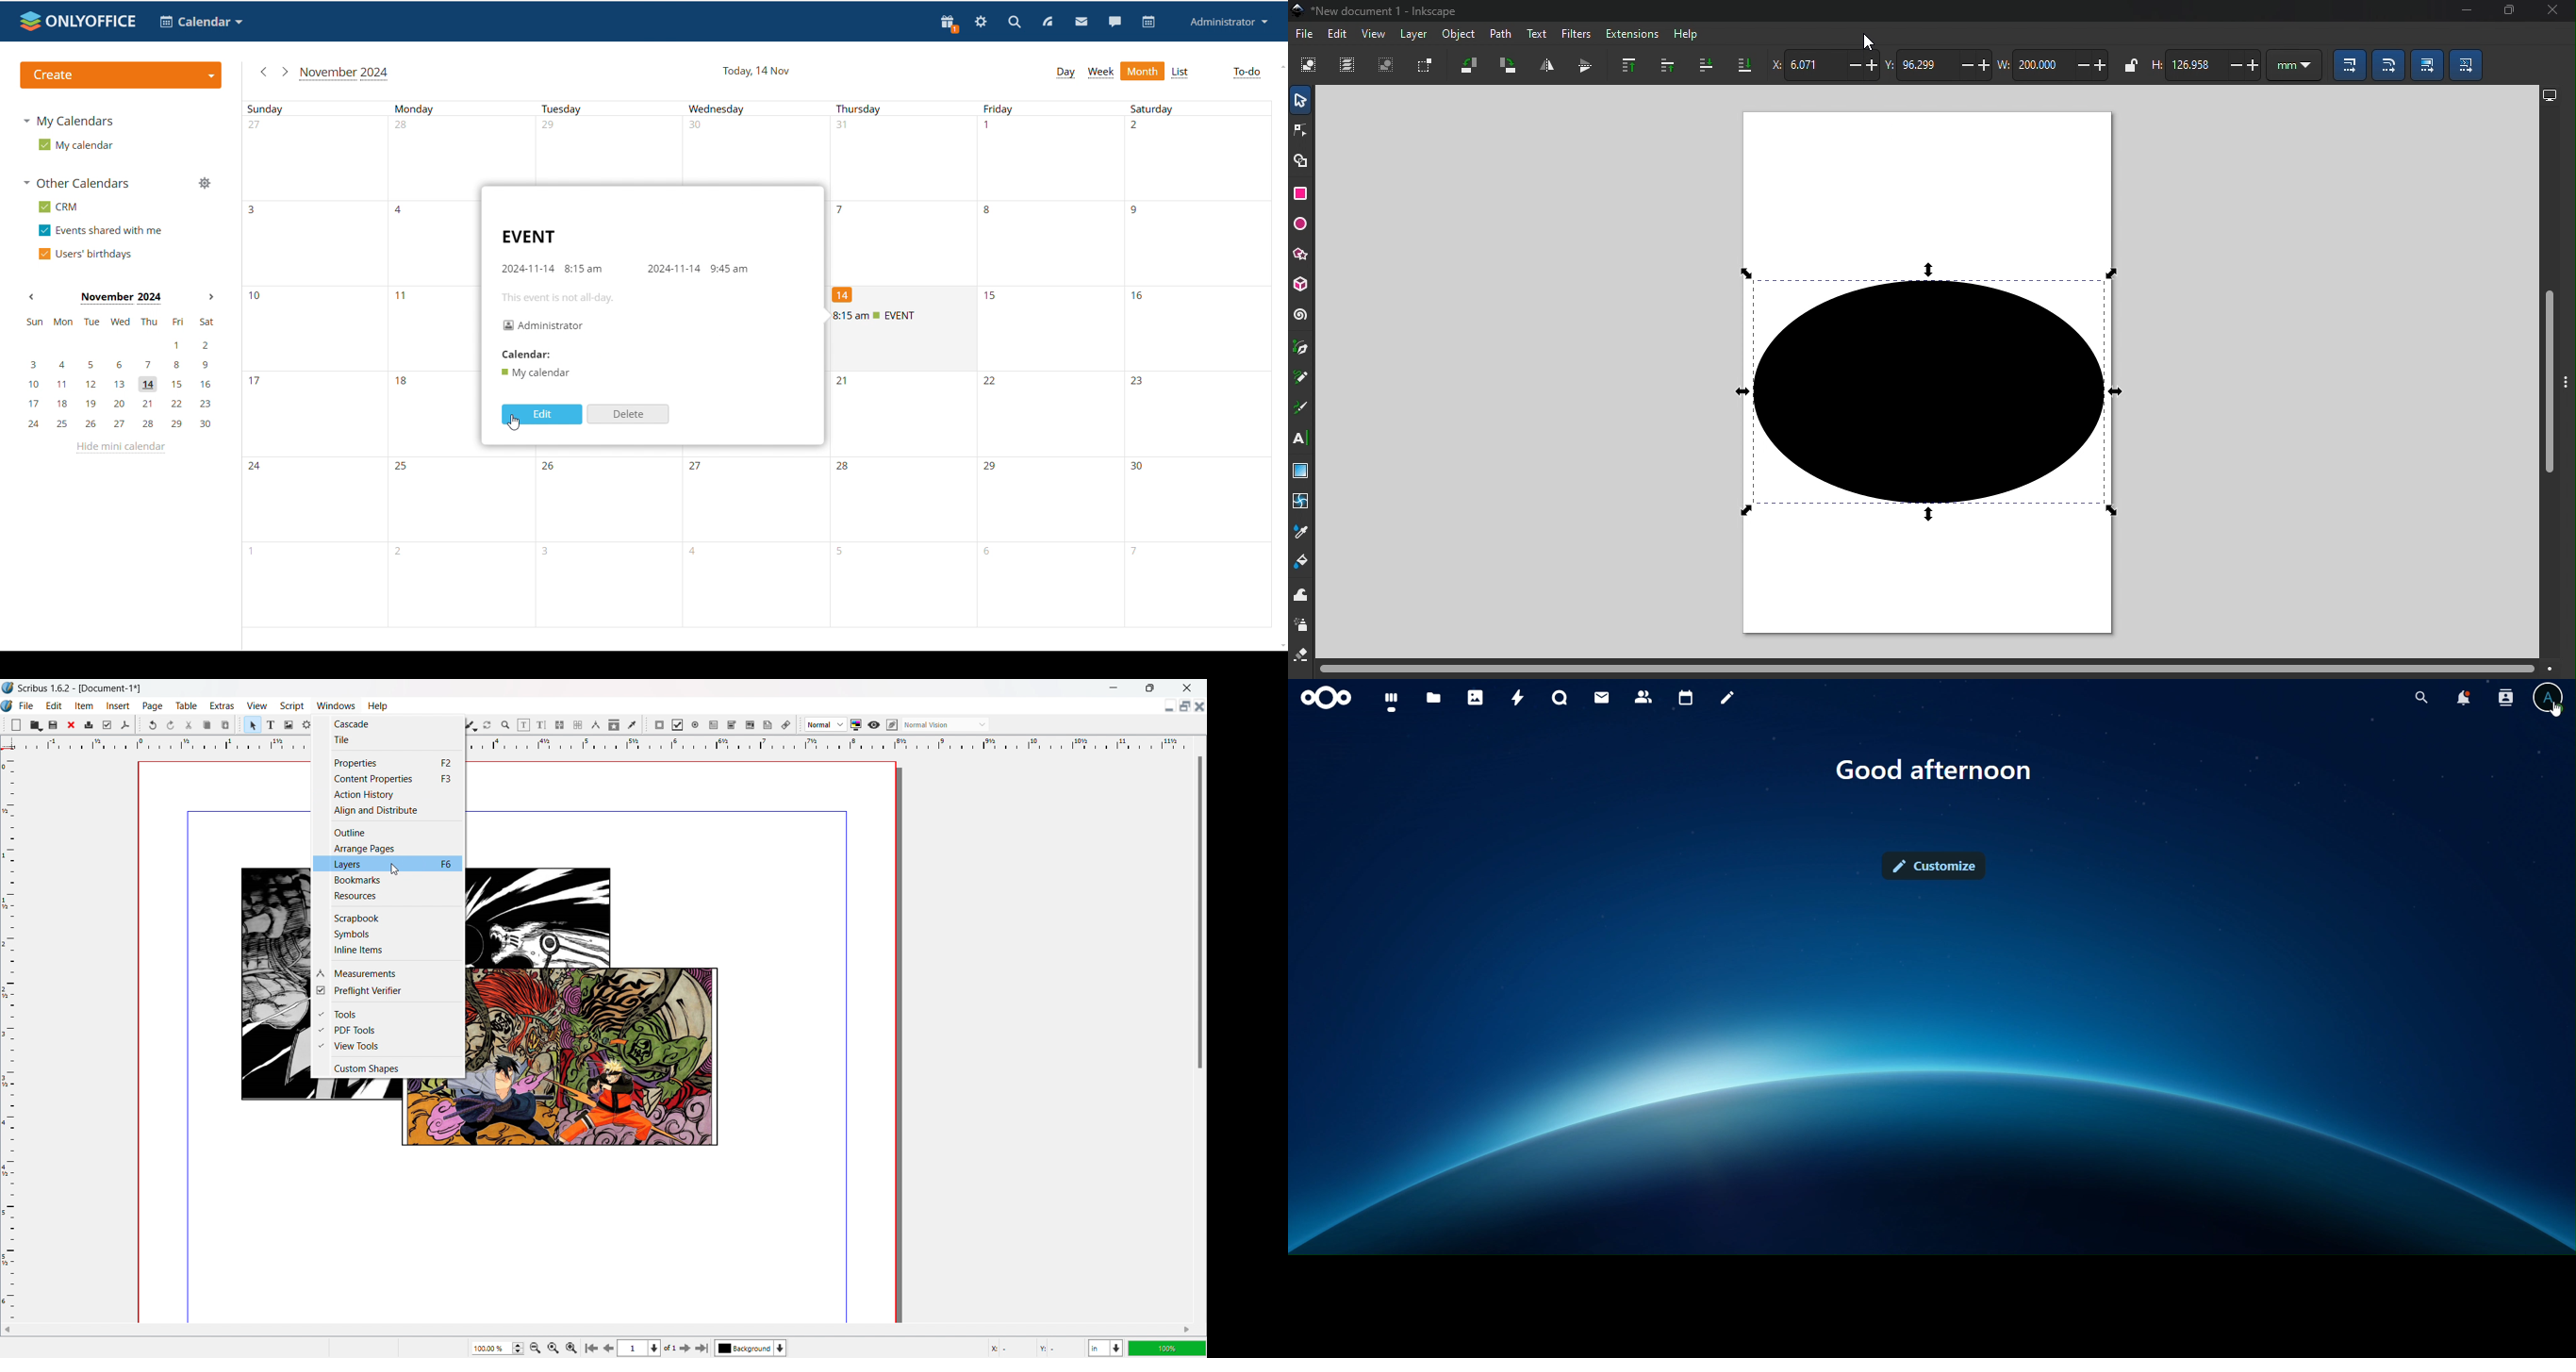 This screenshot has height=1372, width=2576. Describe the element at coordinates (388, 1068) in the screenshot. I see `custom shapes` at that location.